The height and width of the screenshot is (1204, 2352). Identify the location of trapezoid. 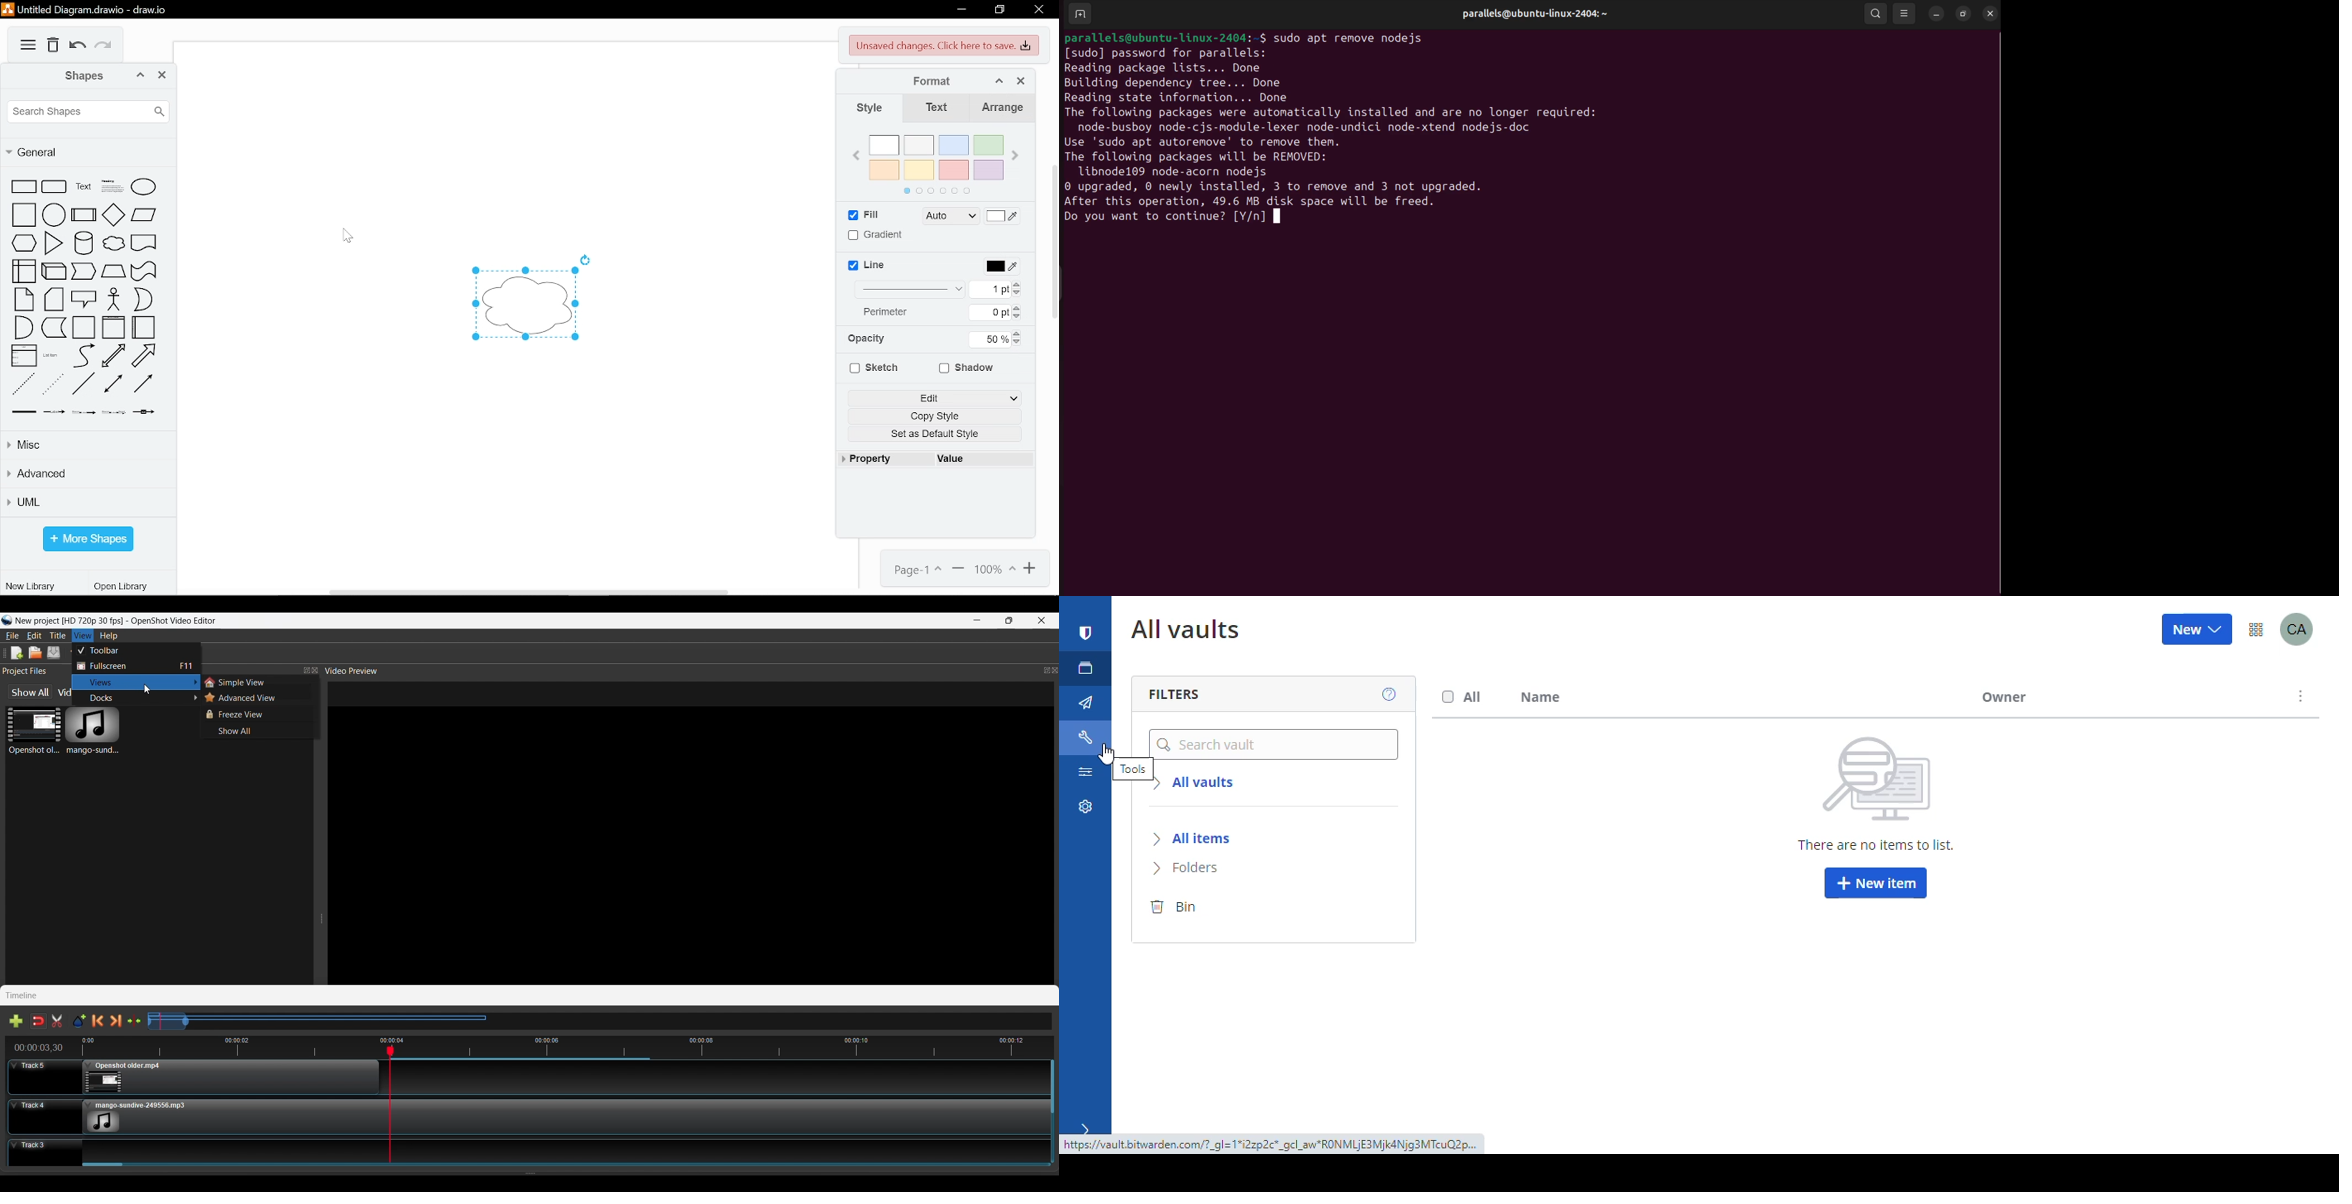
(114, 272).